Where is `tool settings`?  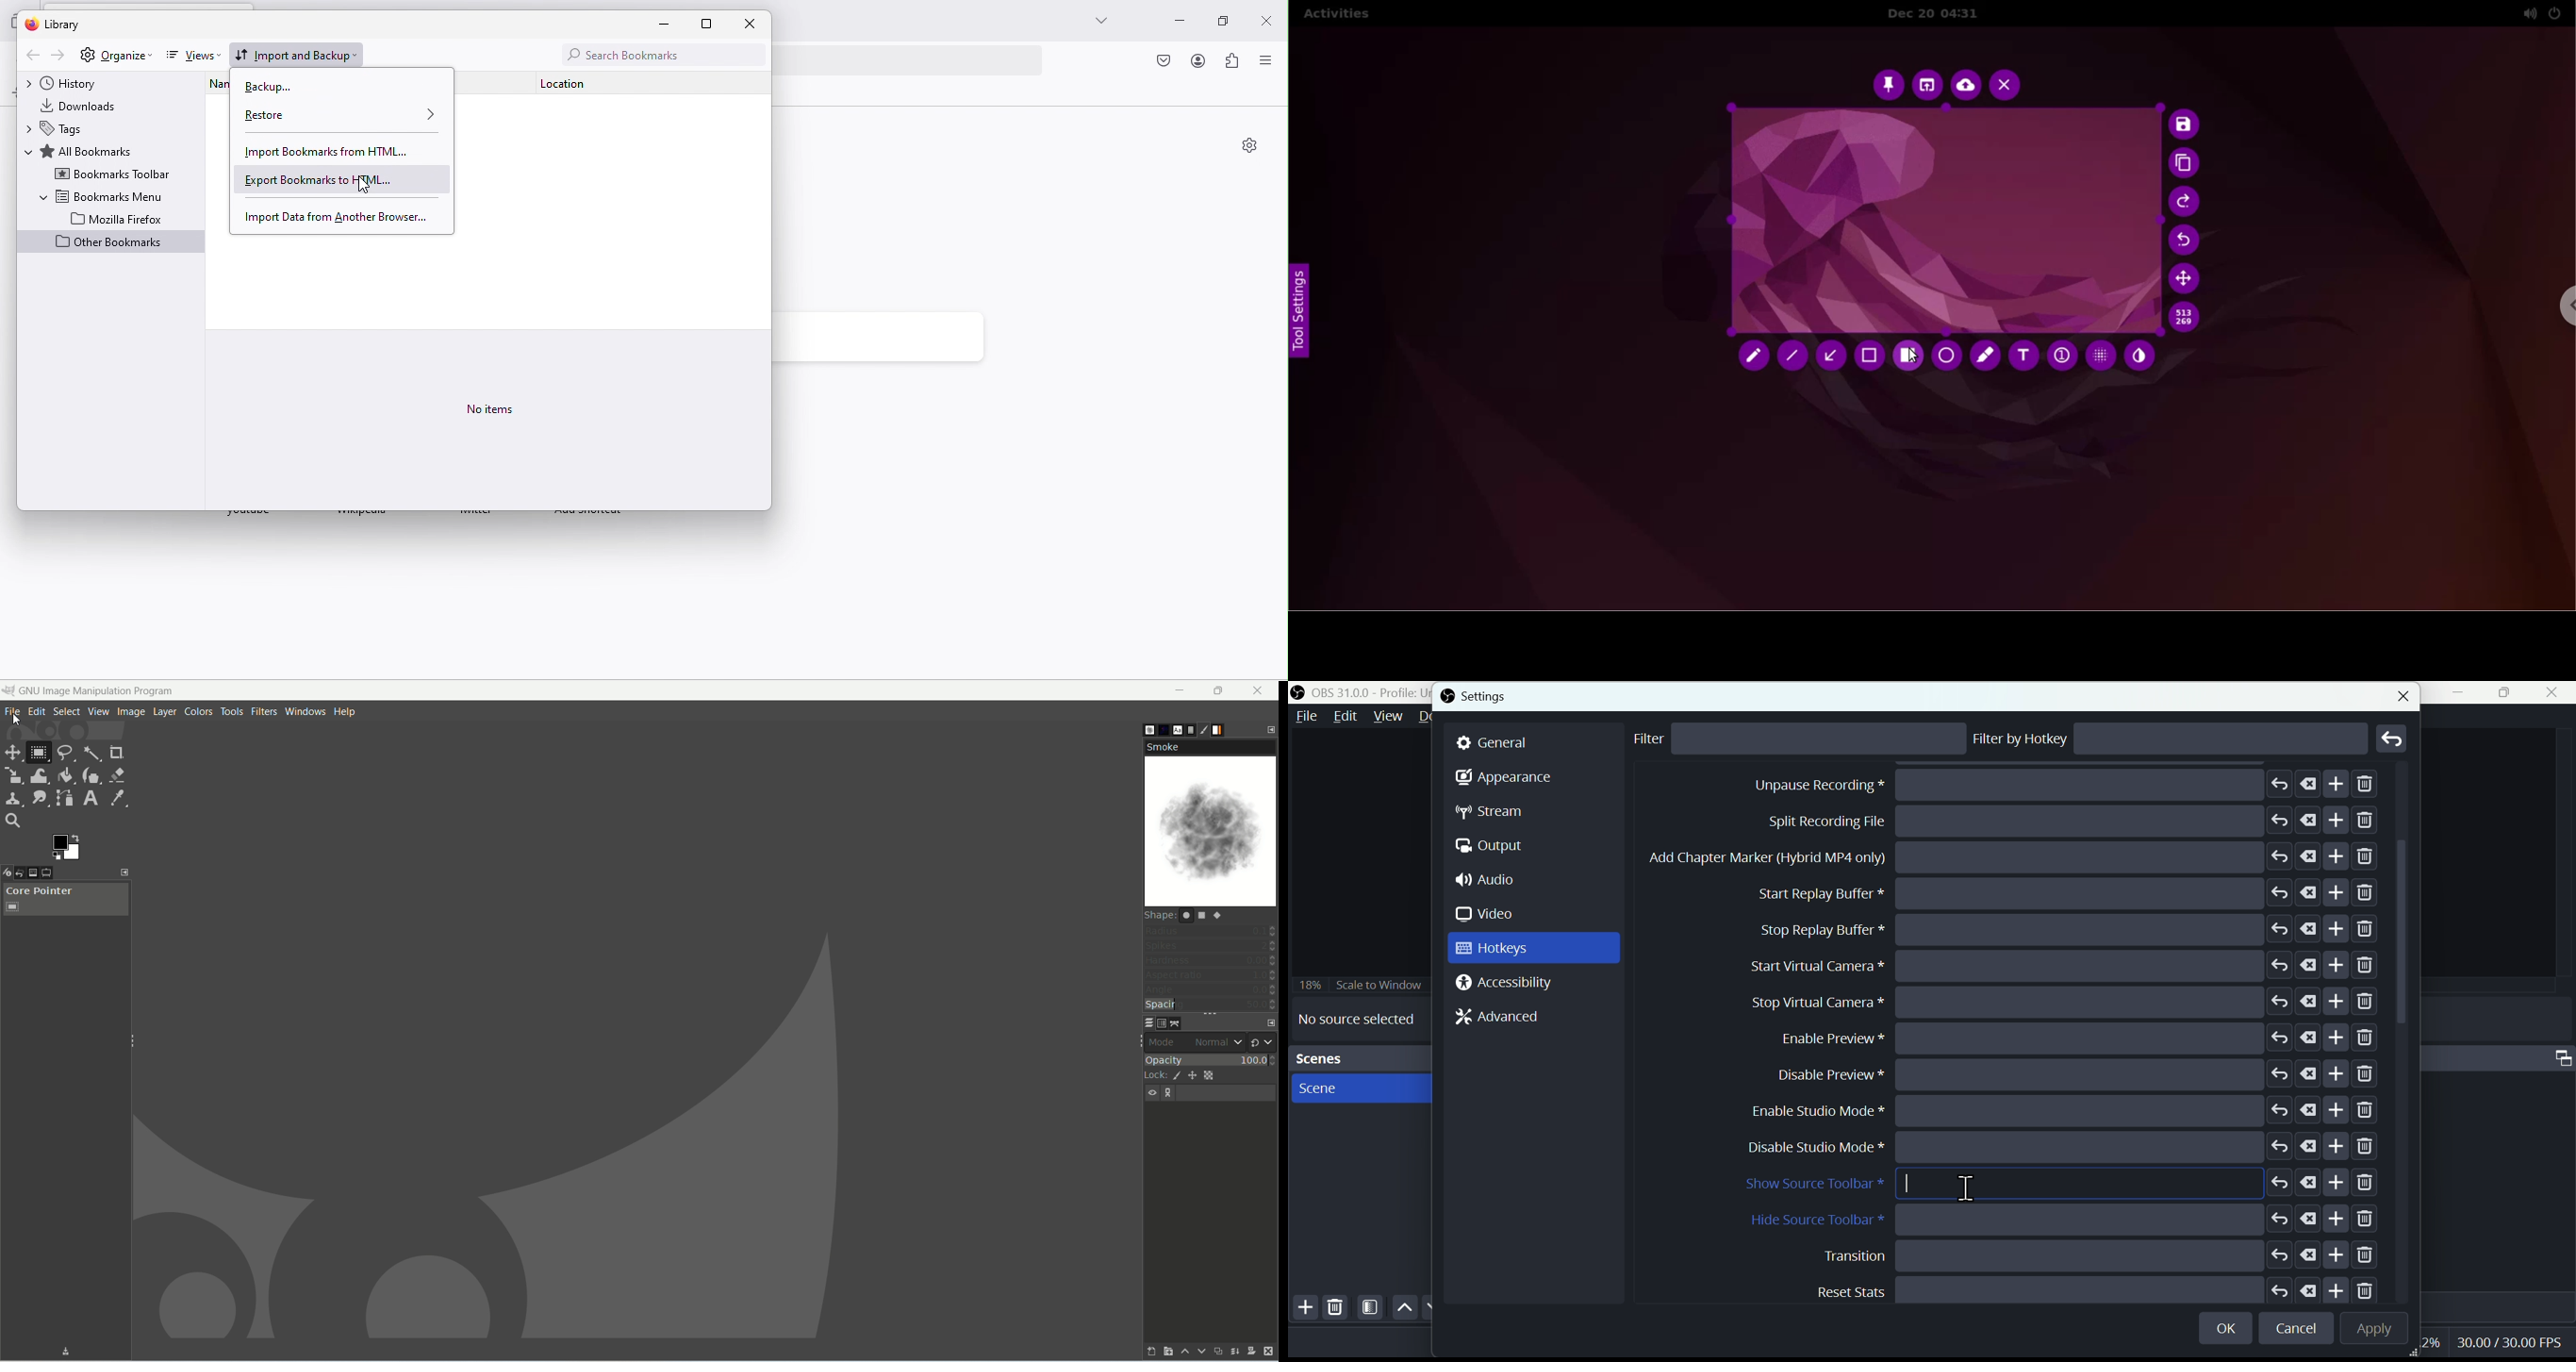
tool settings is located at coordinates (1301, 317).